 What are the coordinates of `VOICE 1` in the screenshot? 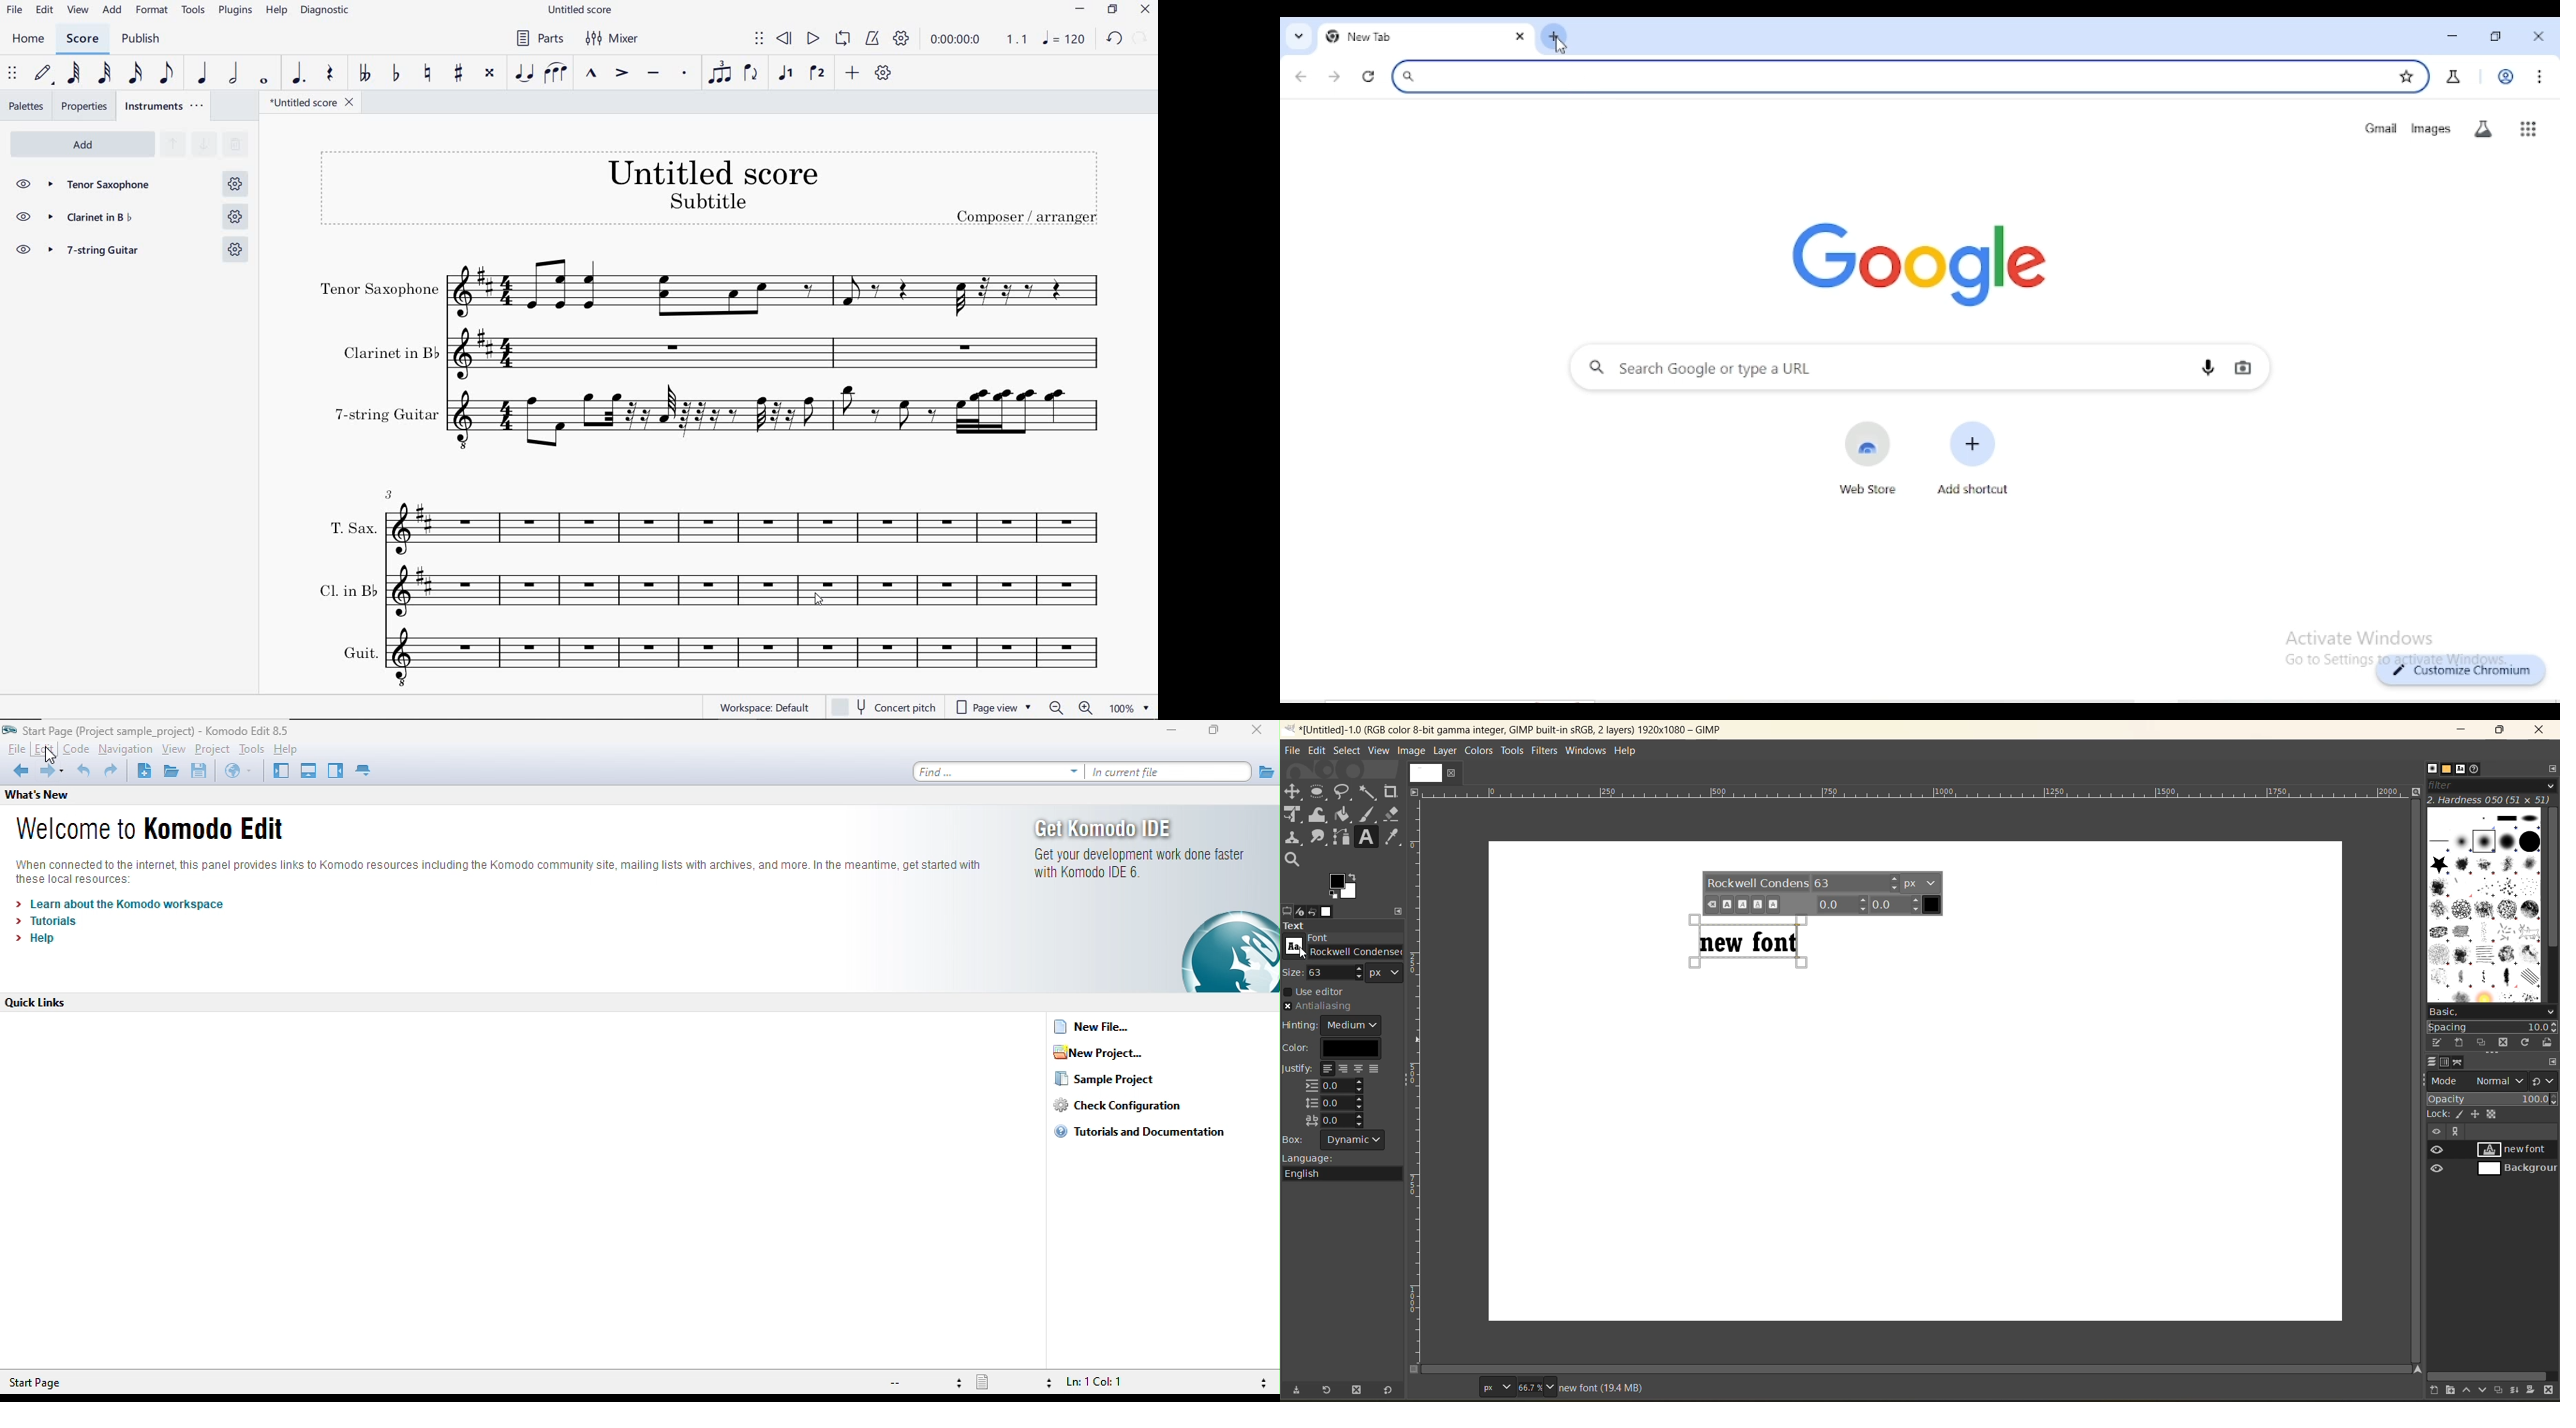 It's located at (786, 74).